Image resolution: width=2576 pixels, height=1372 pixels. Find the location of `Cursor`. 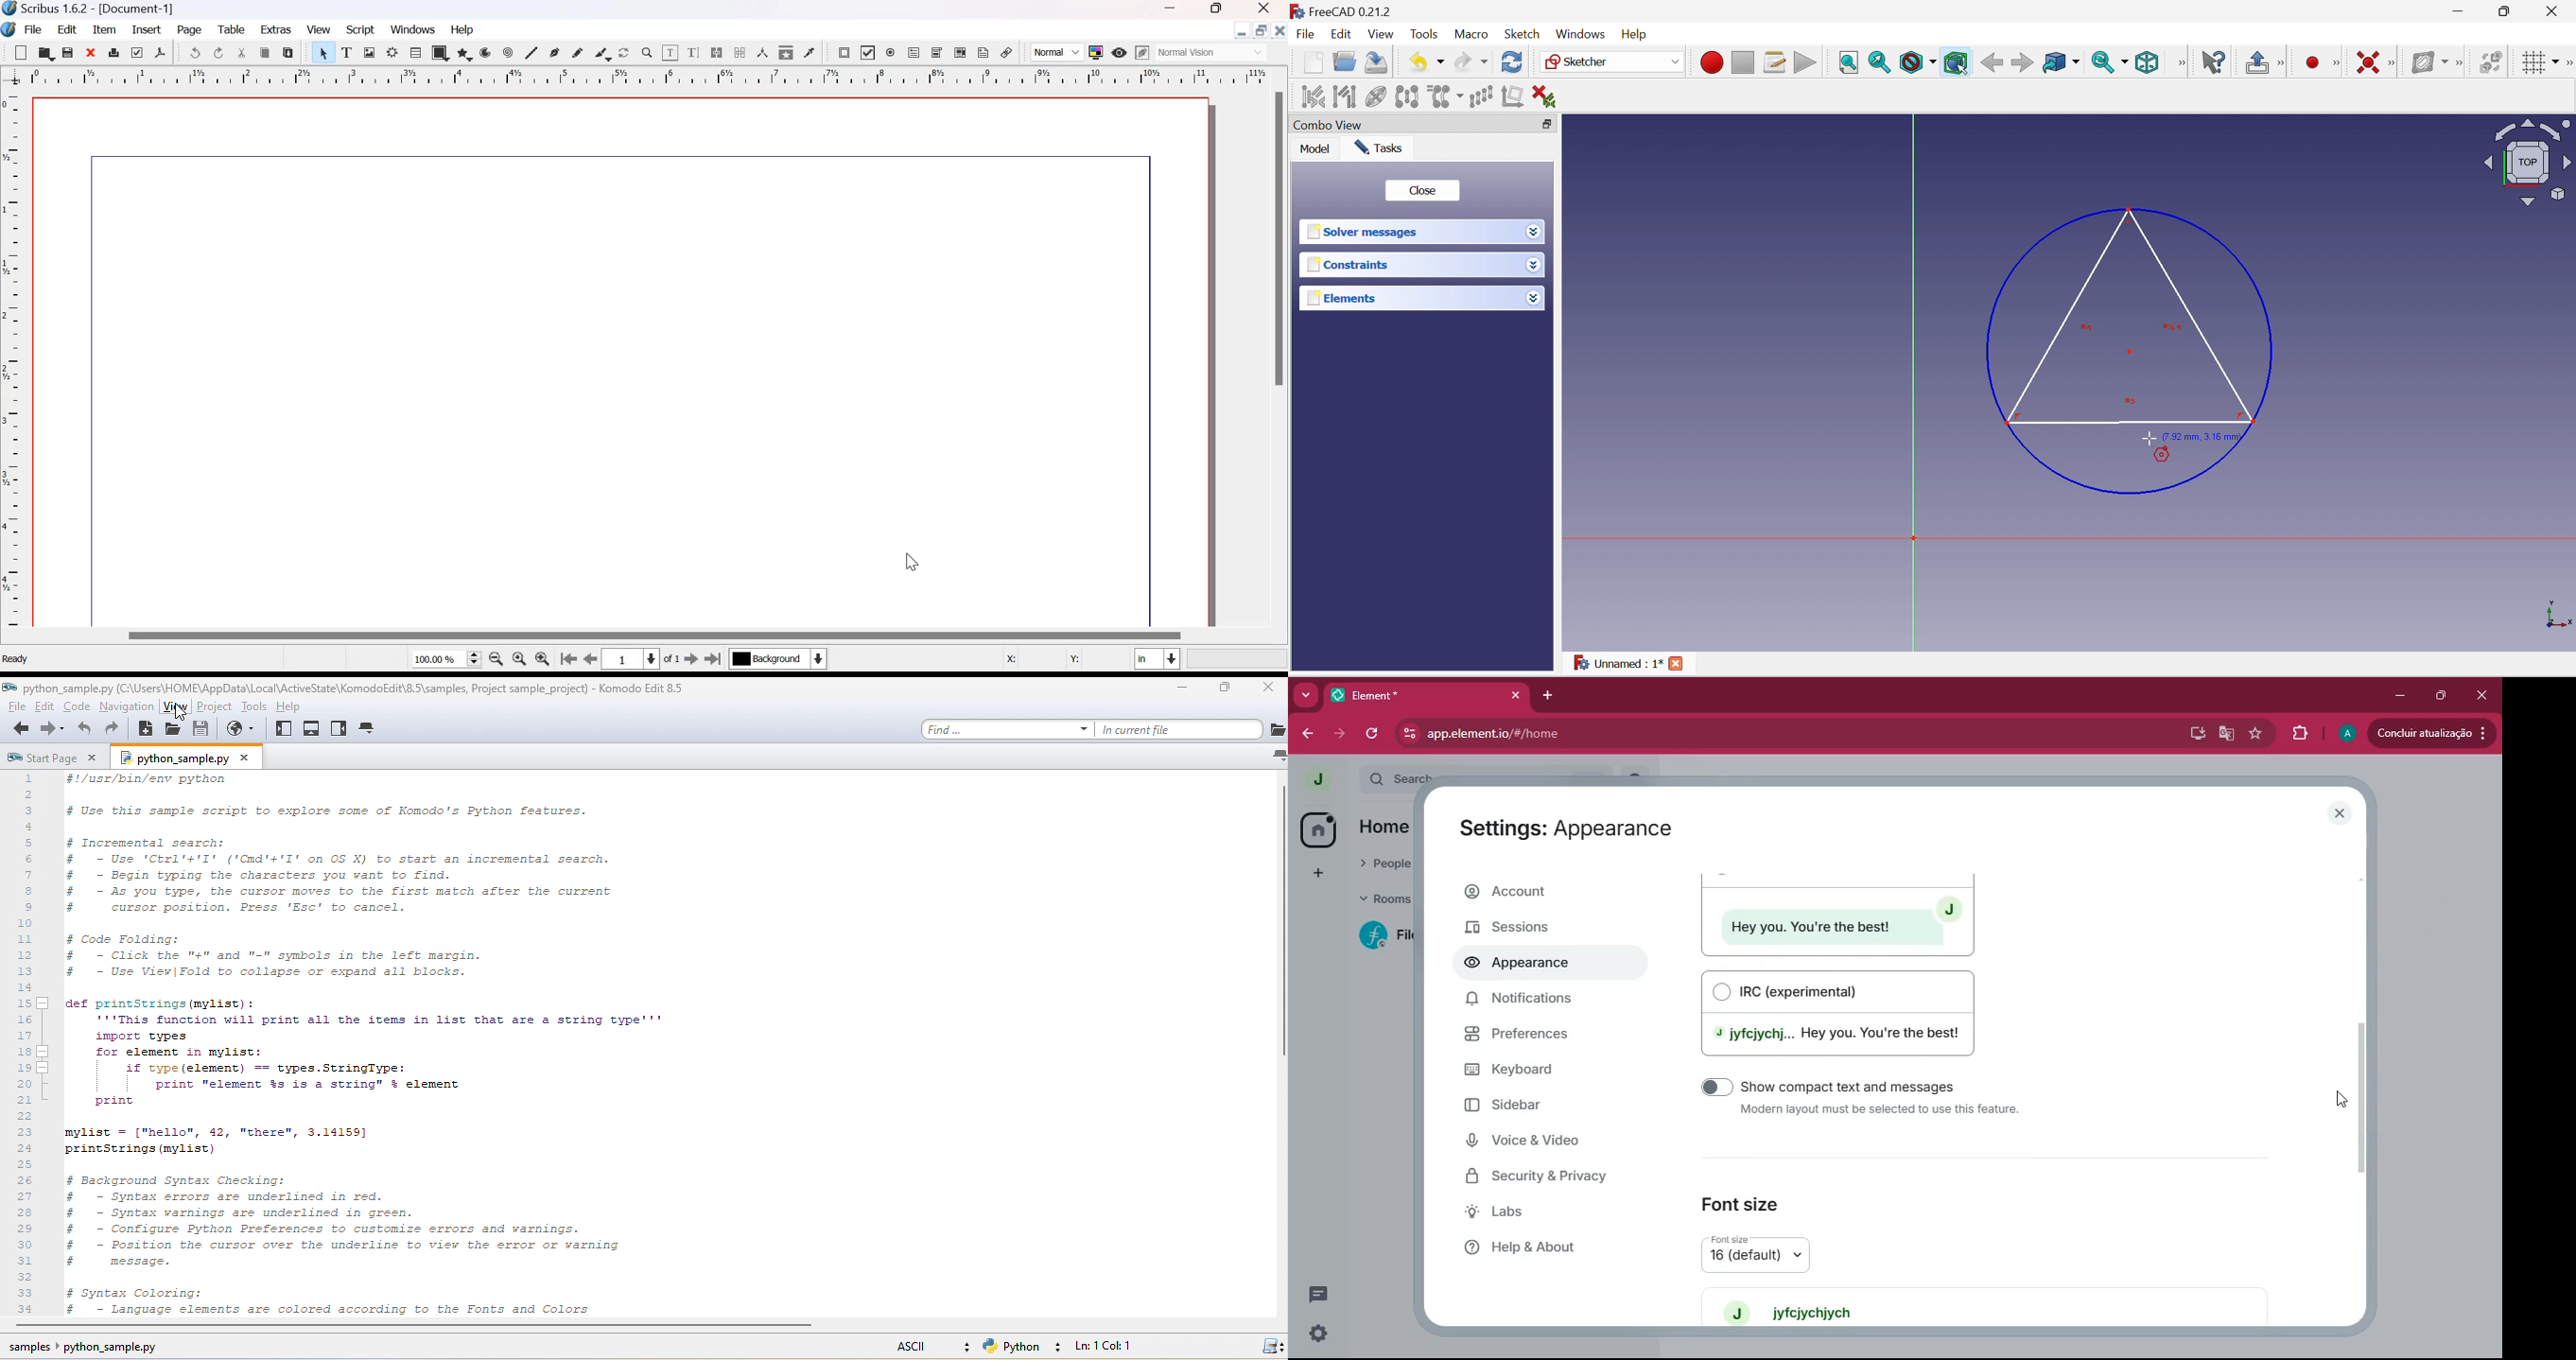

Cursor is located at coordinates (2342, 1099).